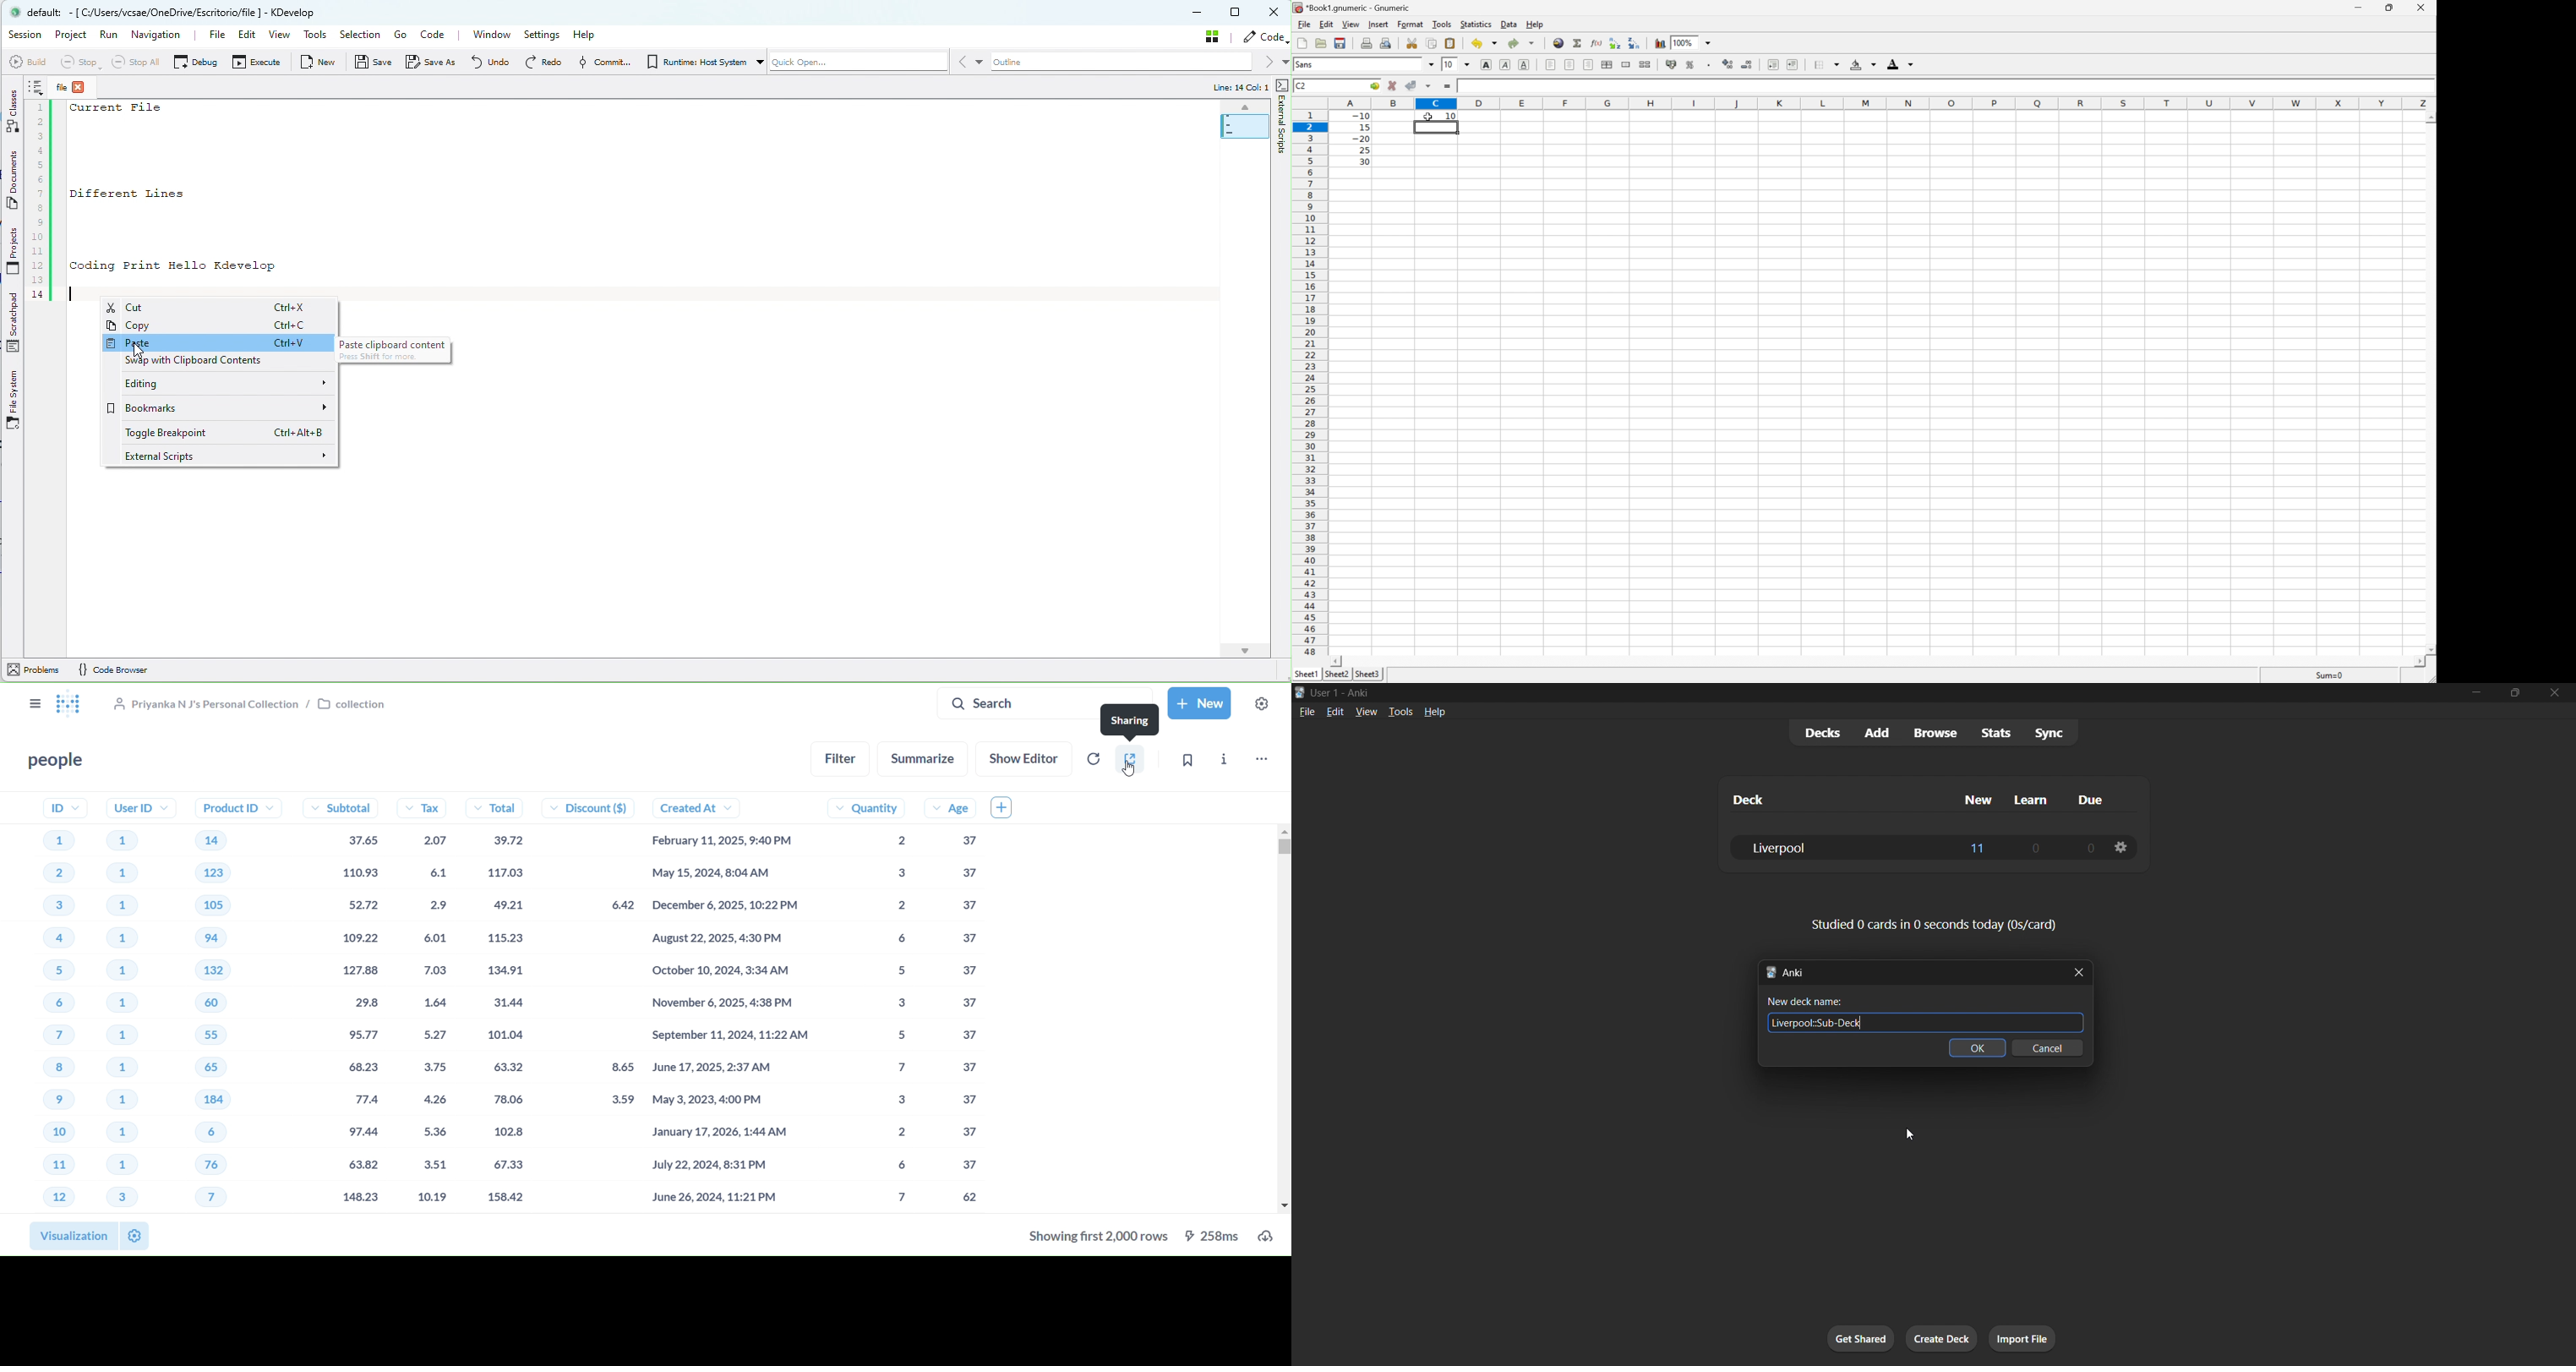 Image resolution: width=2576 pixels, height=1372 pixels. What do you see at coordinates (1525, 64) in the screenshot?
I see `Underline` at bounding box center [1525, 64].